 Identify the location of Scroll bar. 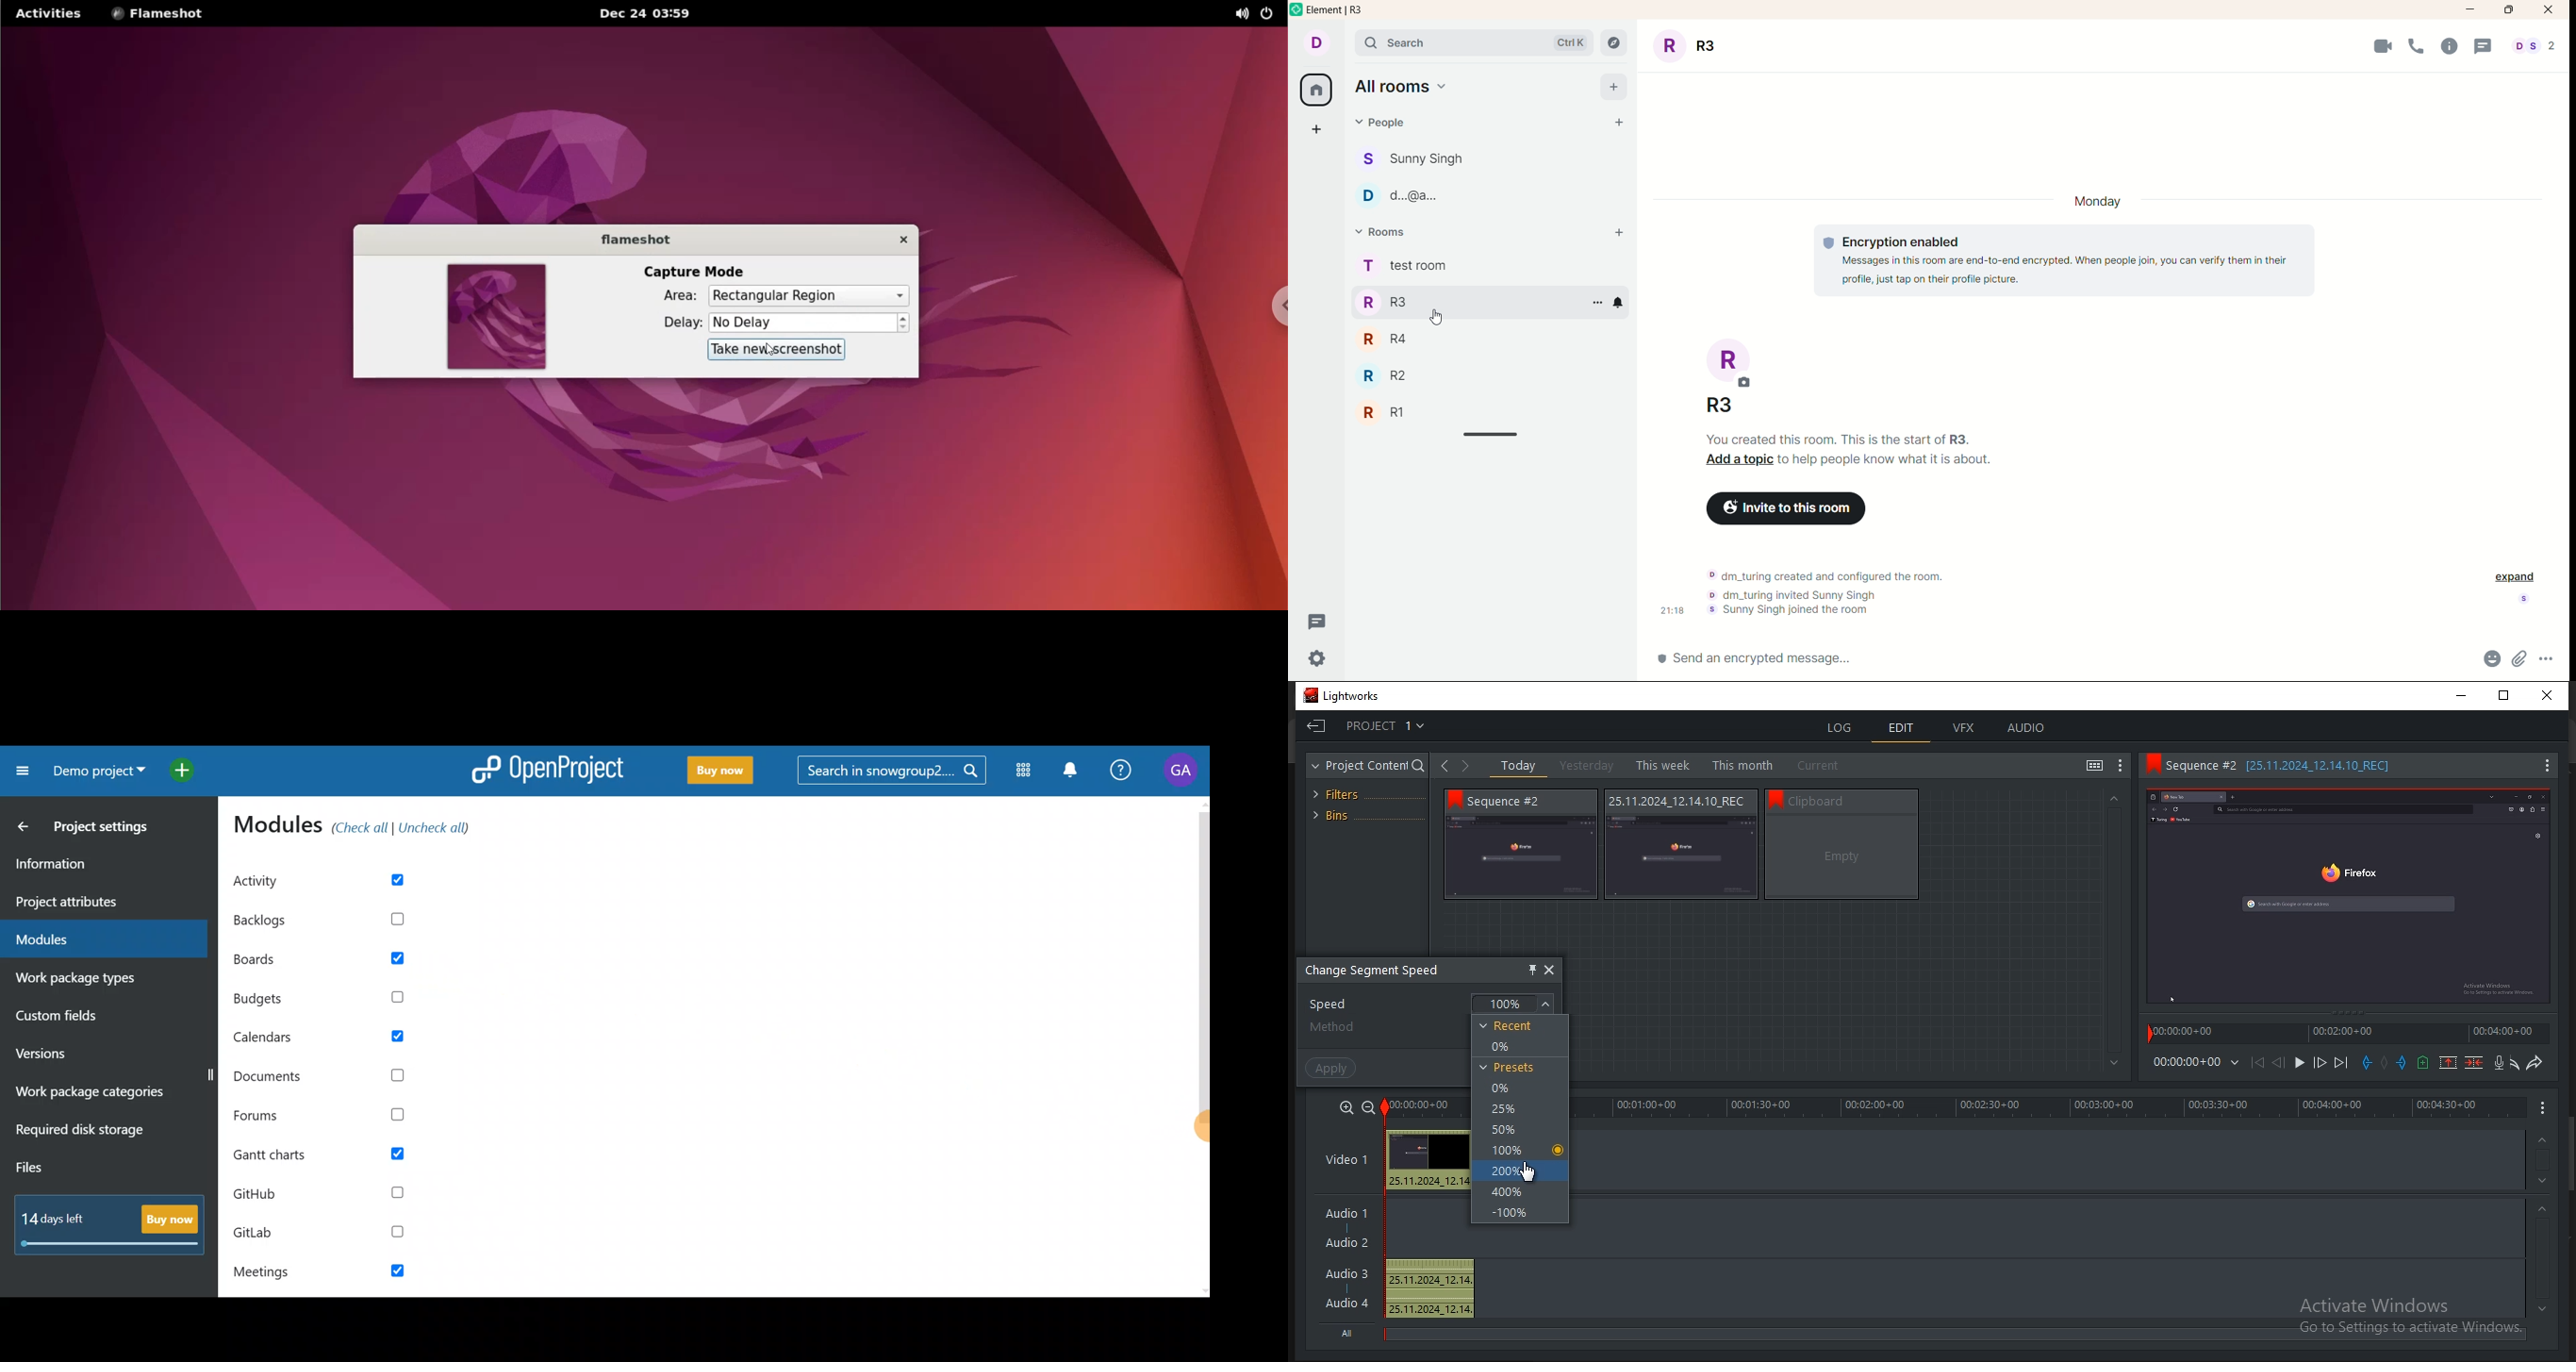
(1203, 1046).